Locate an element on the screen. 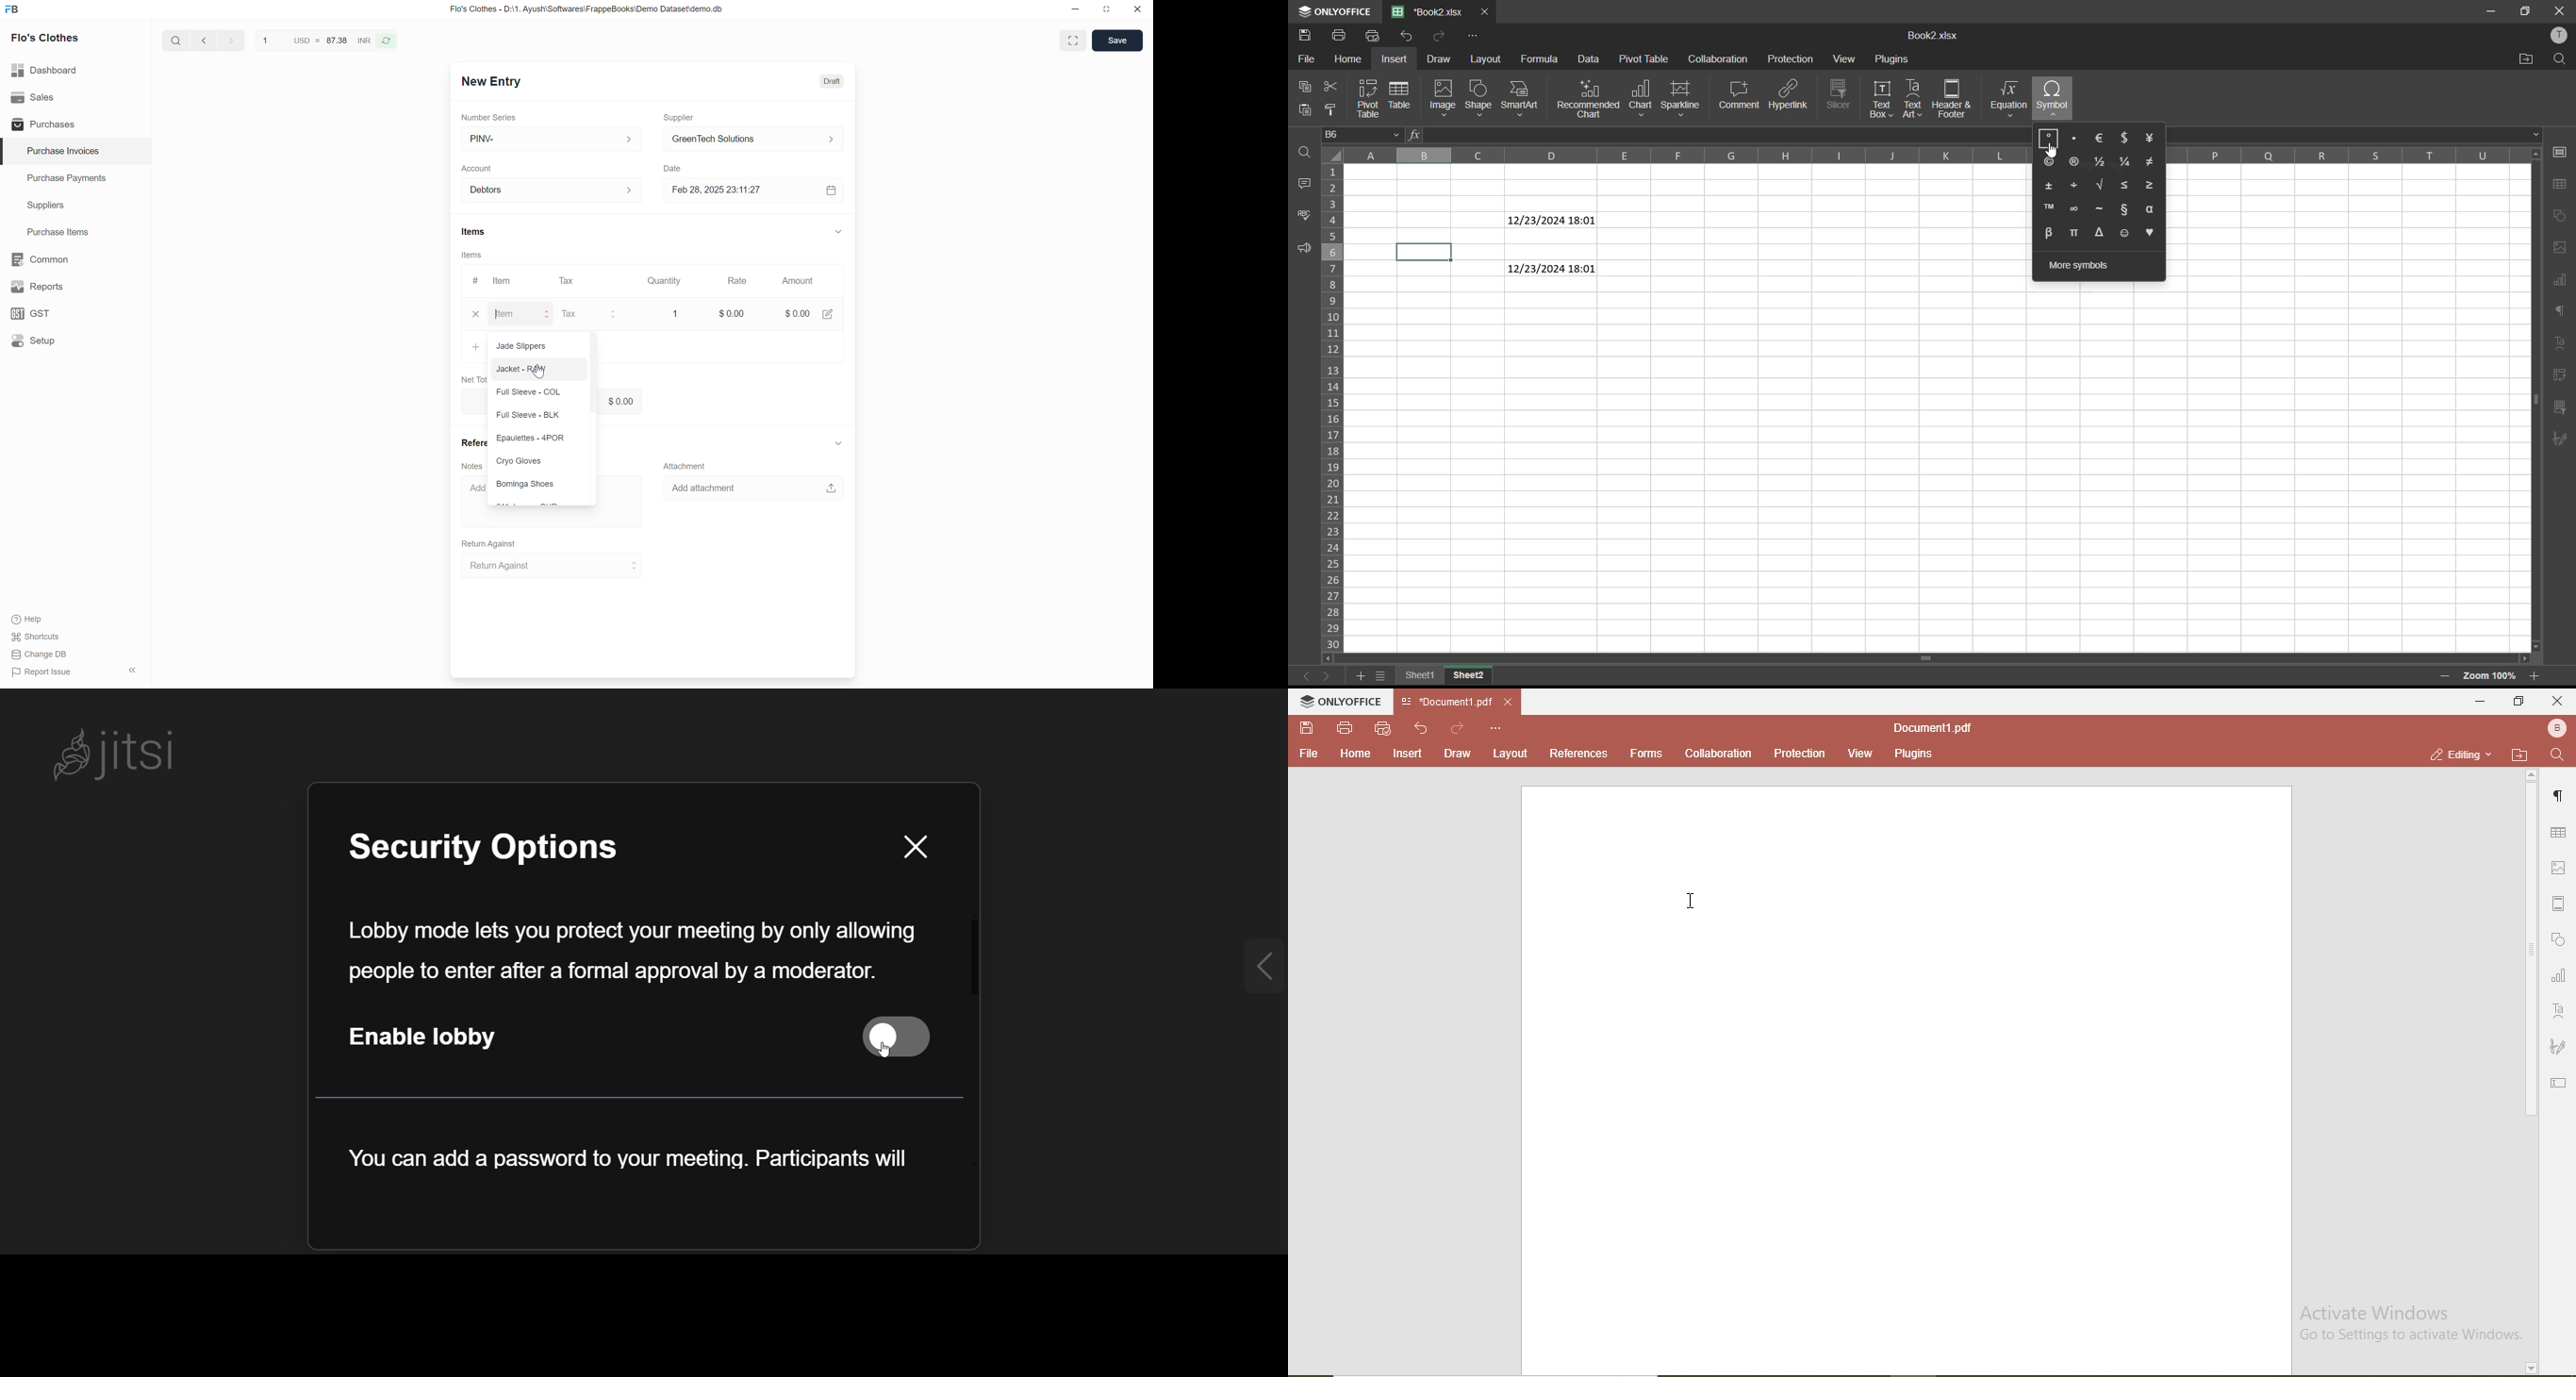 Image resolution: width=2576 pixels, height=1400 pixels. infinity is located at coordinates (2072, 209).